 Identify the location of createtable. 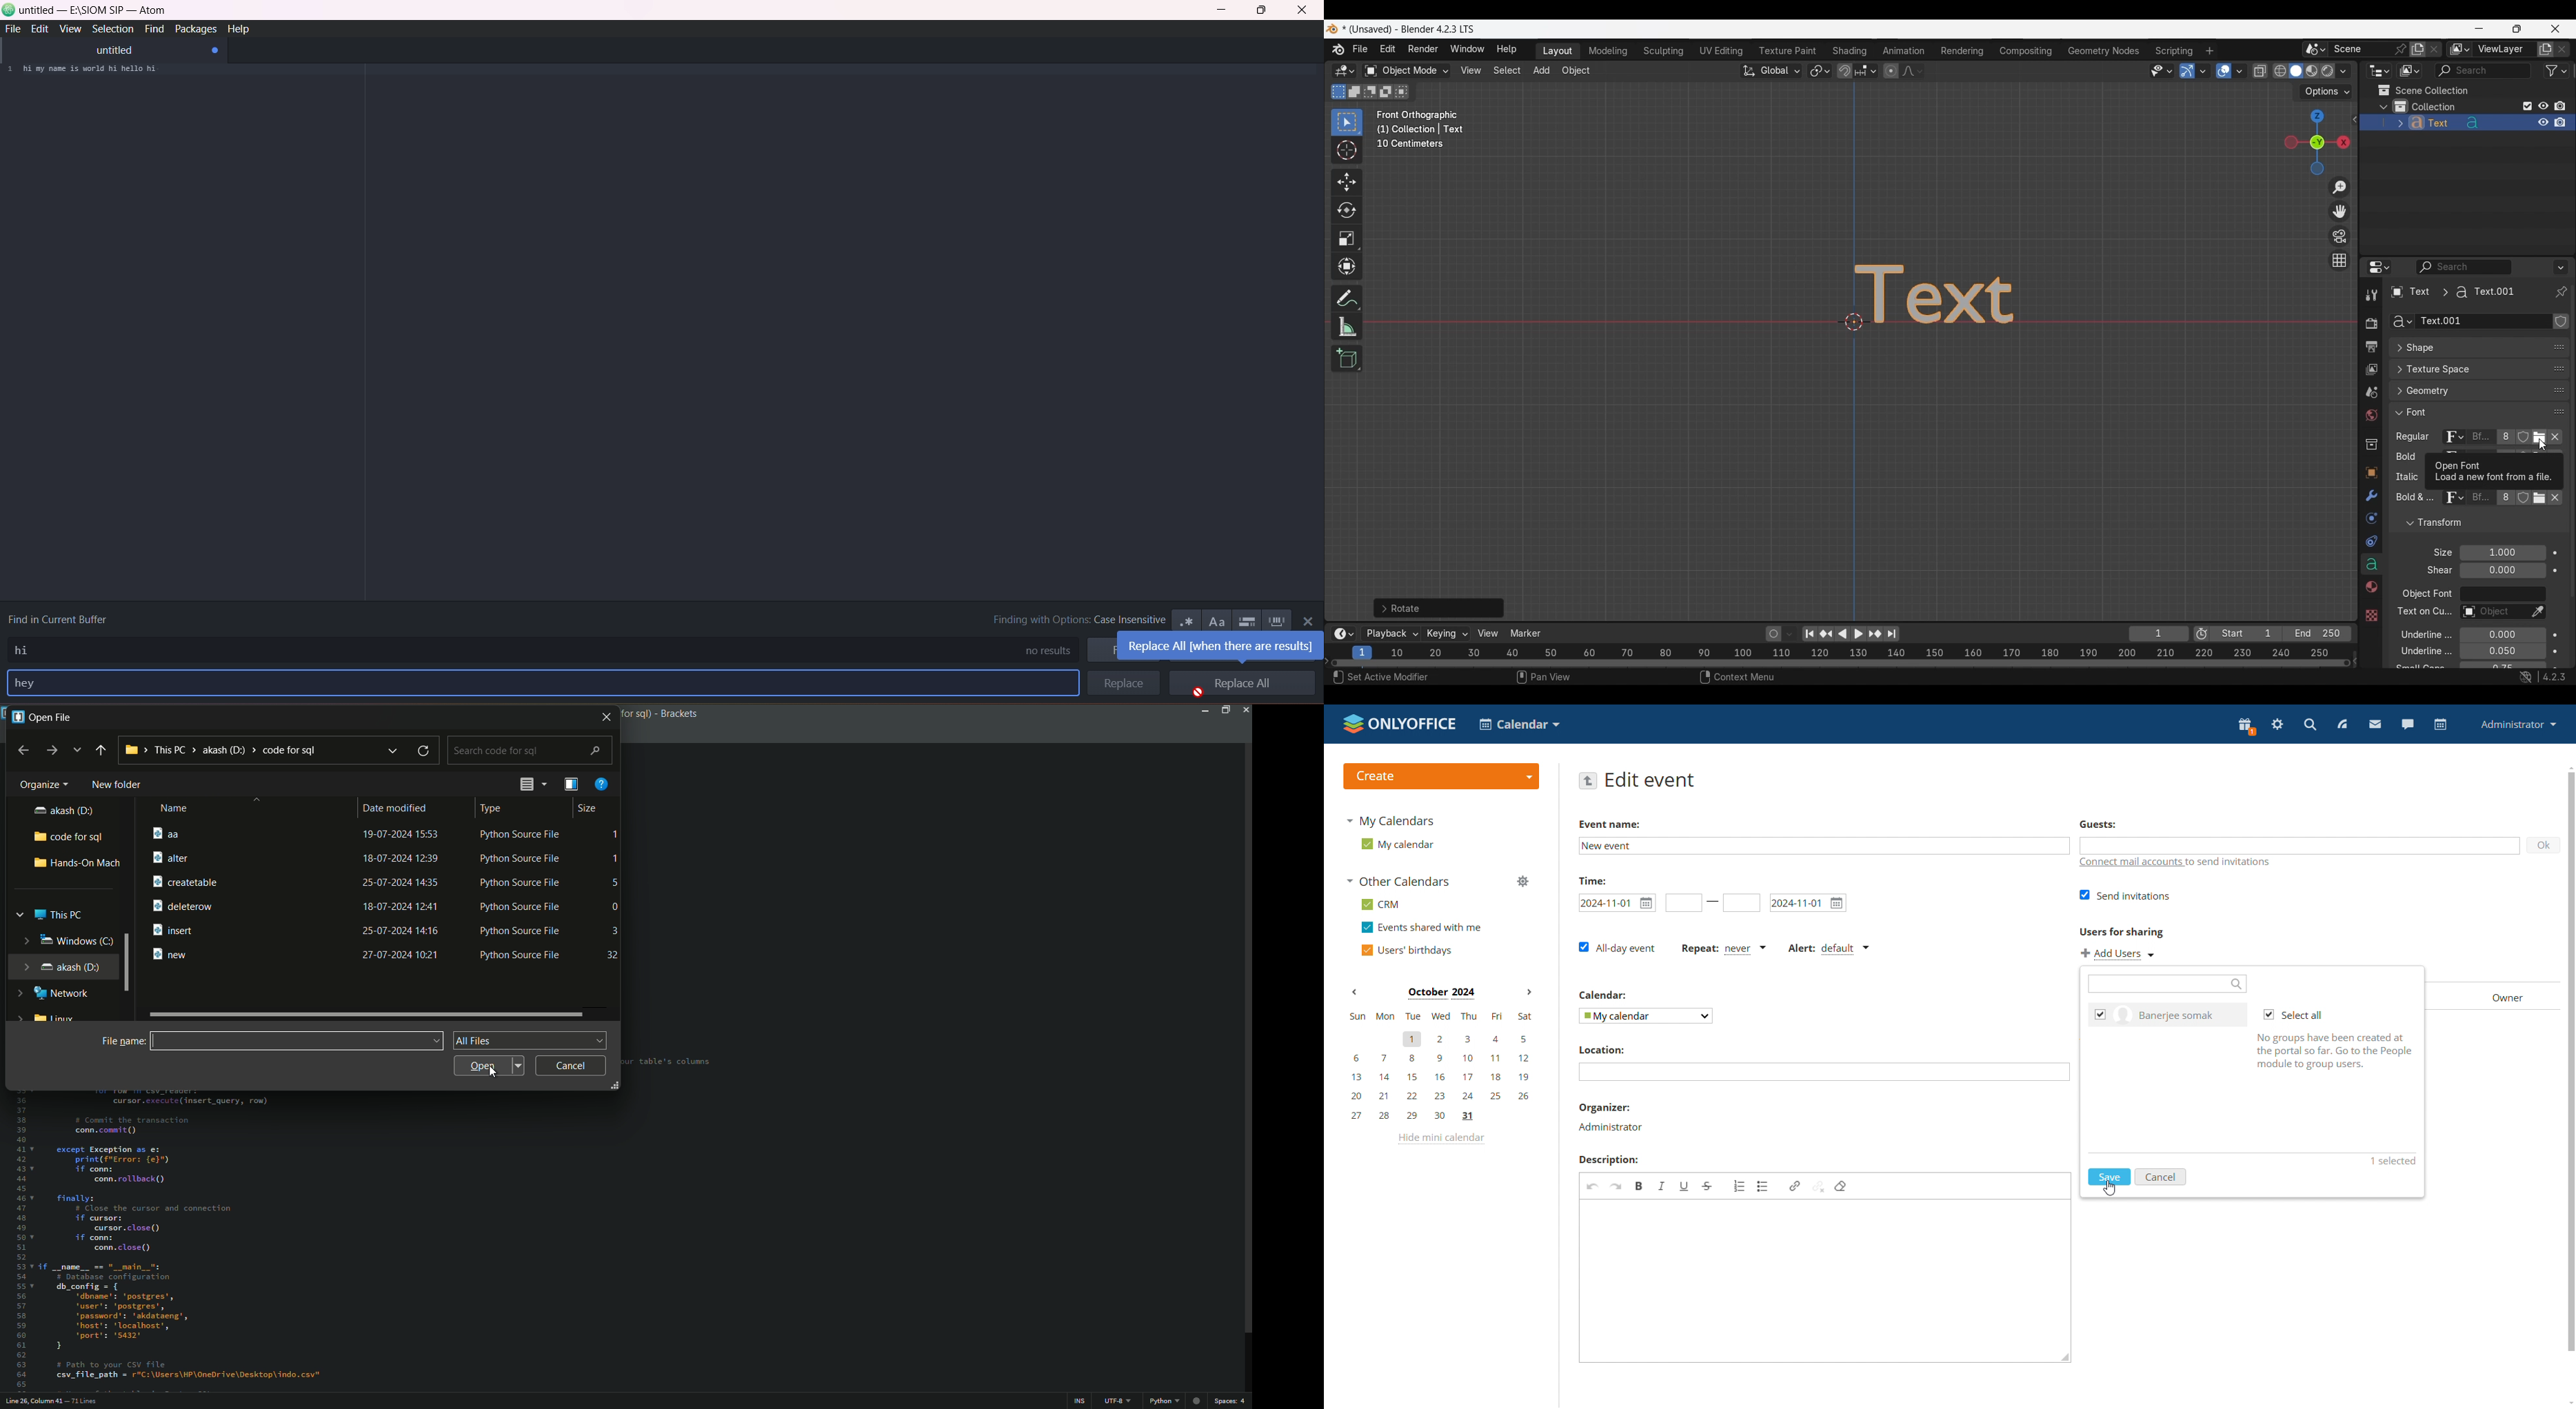
(184, 882).